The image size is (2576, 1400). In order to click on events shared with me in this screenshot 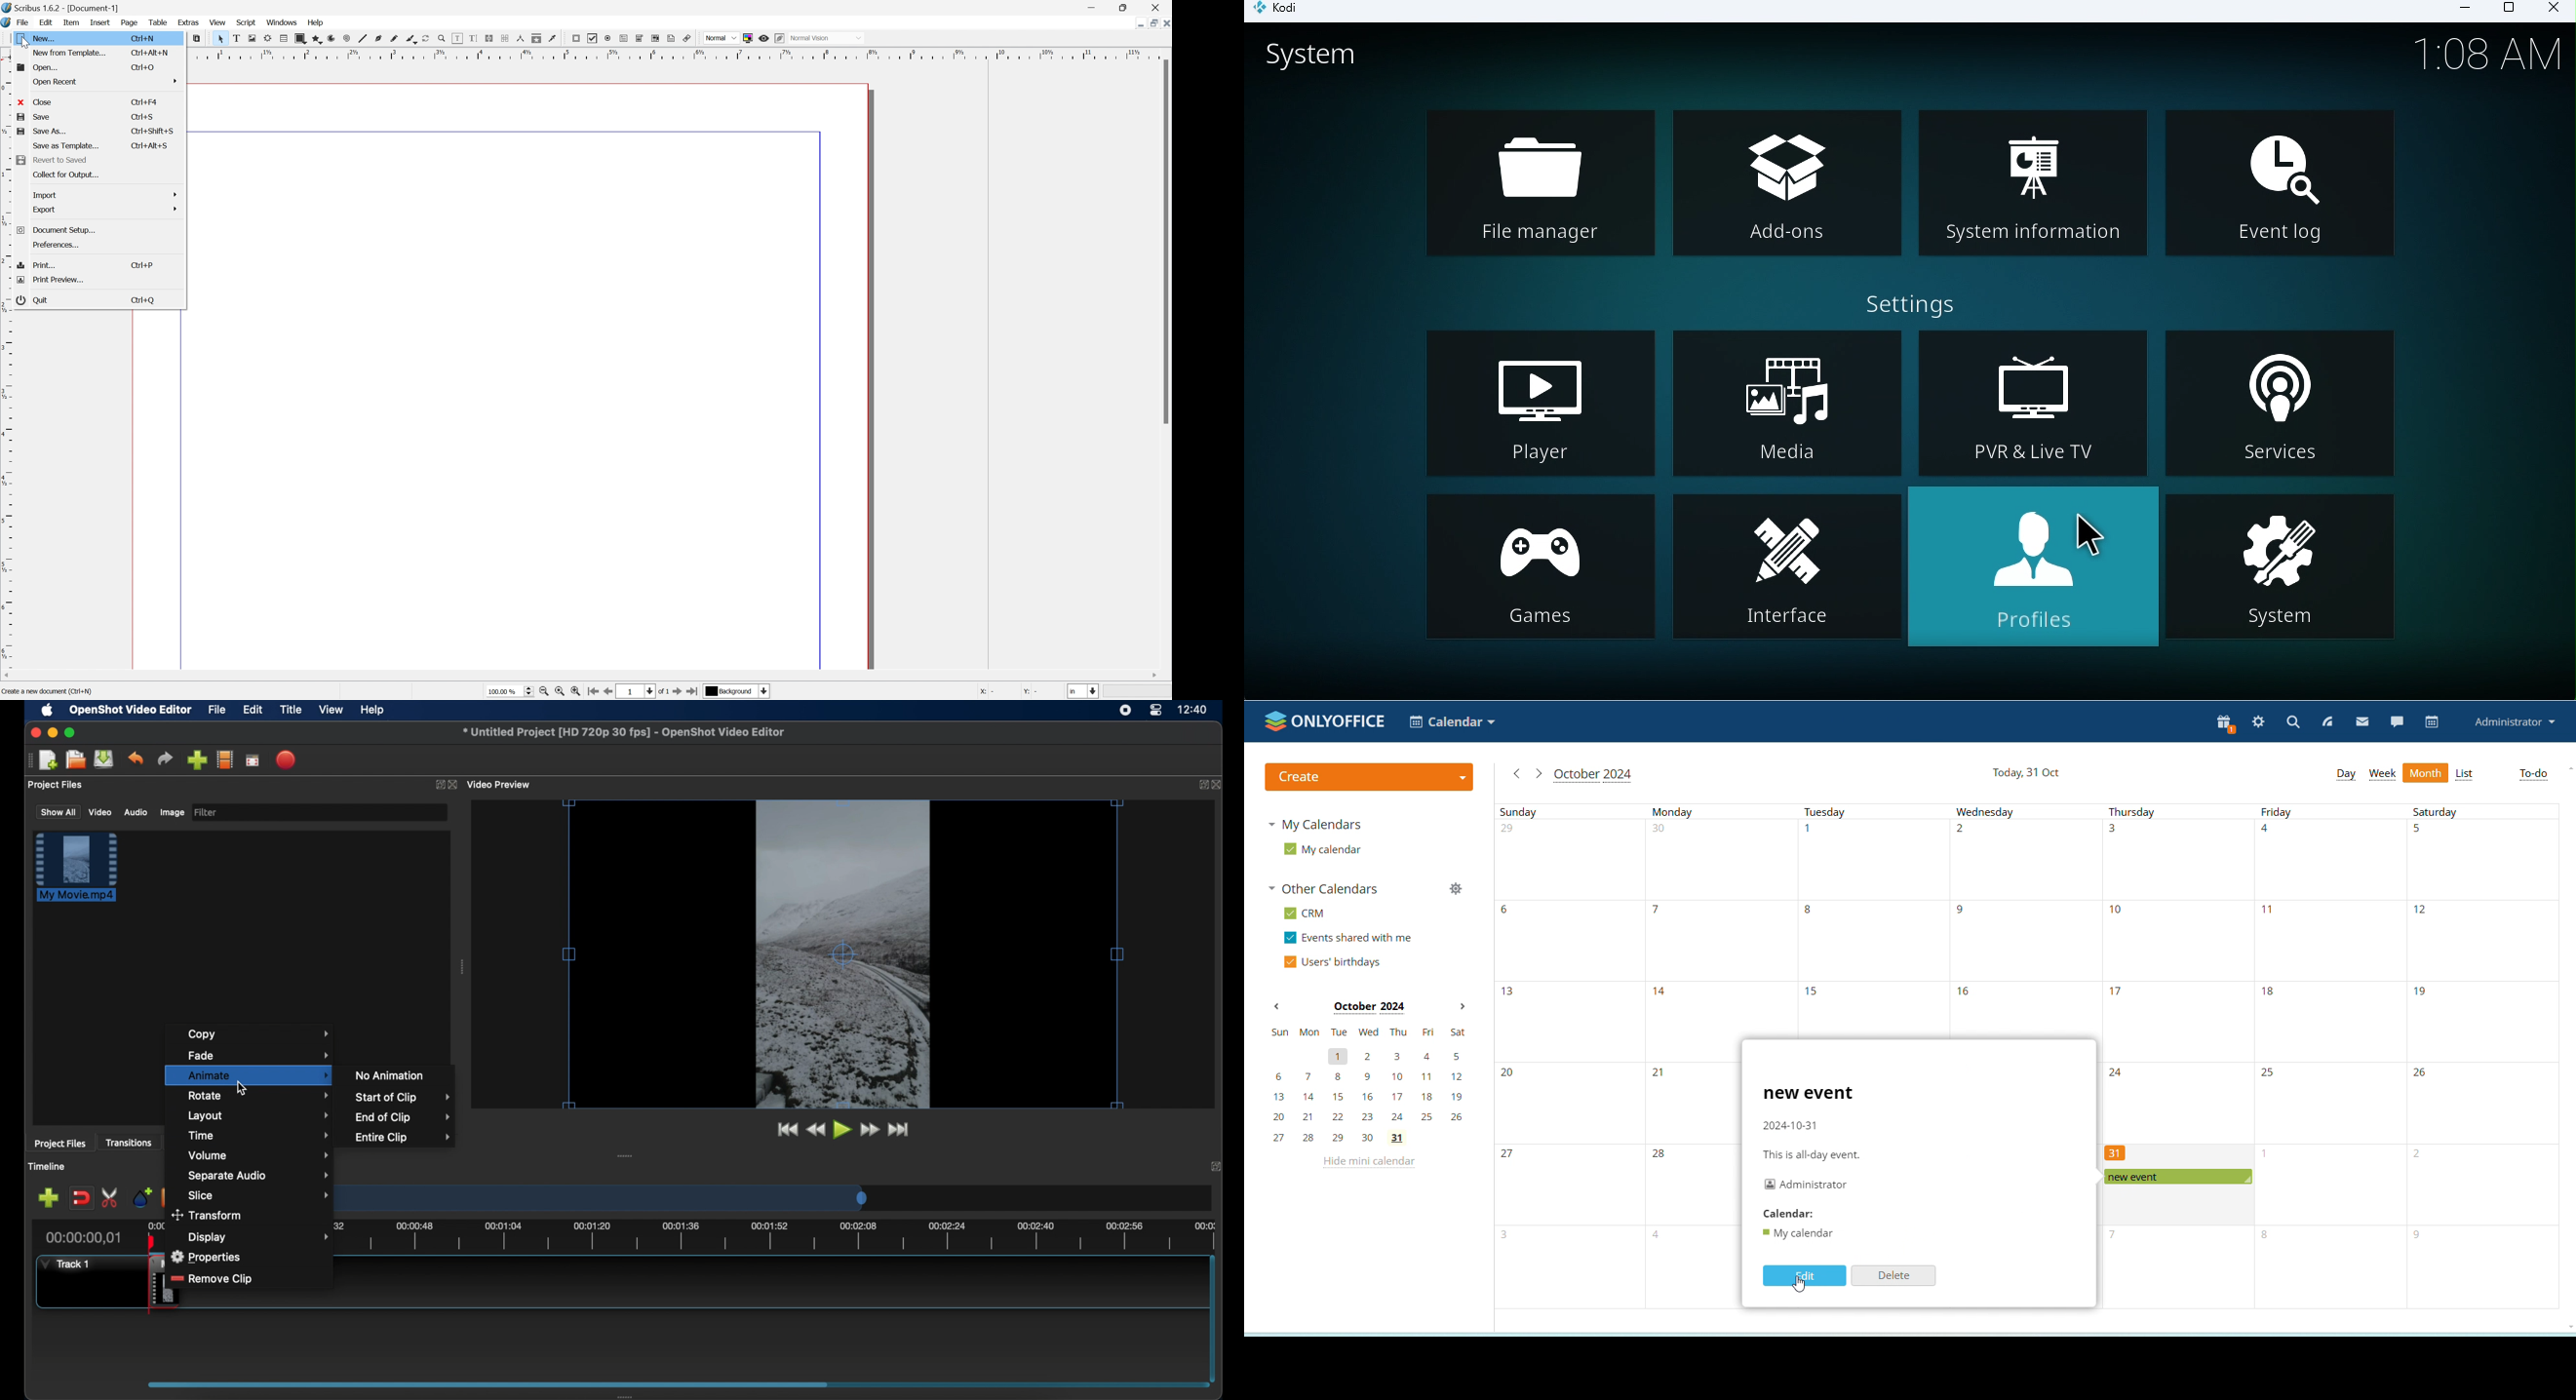, I will do `click(1351, 939)`.